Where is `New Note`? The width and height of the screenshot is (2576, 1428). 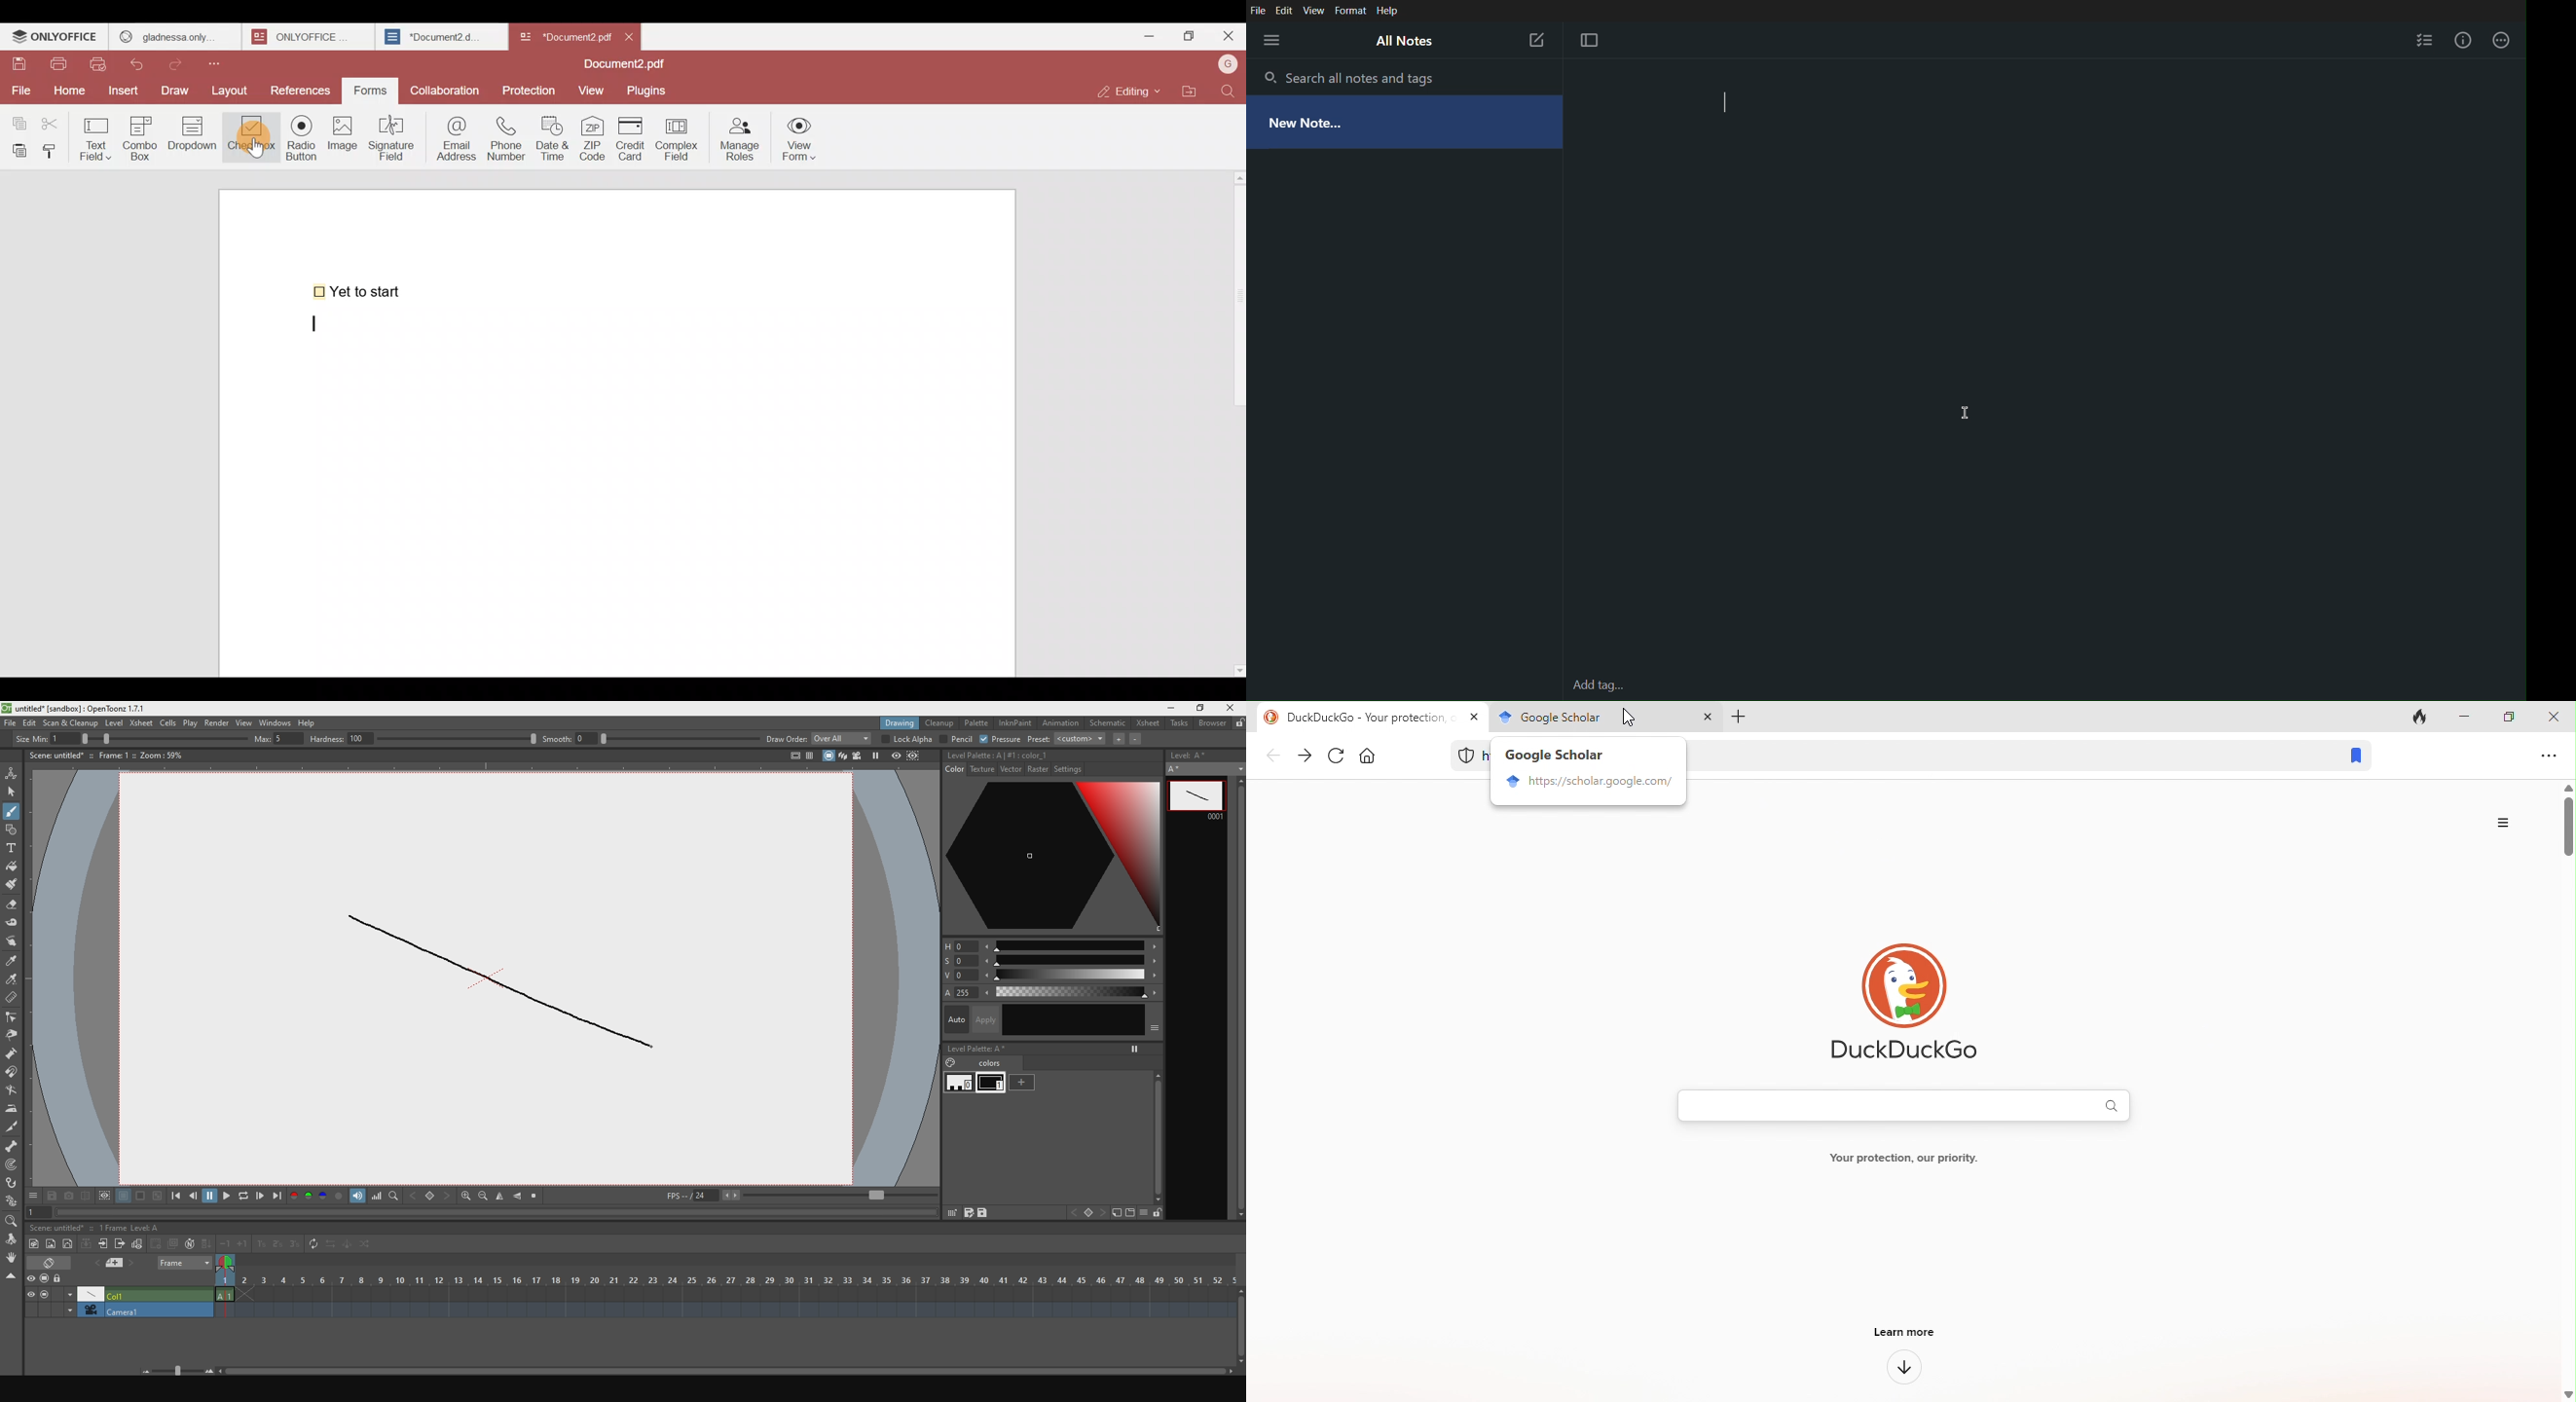 New Note is located at coordinates (1537, 40).